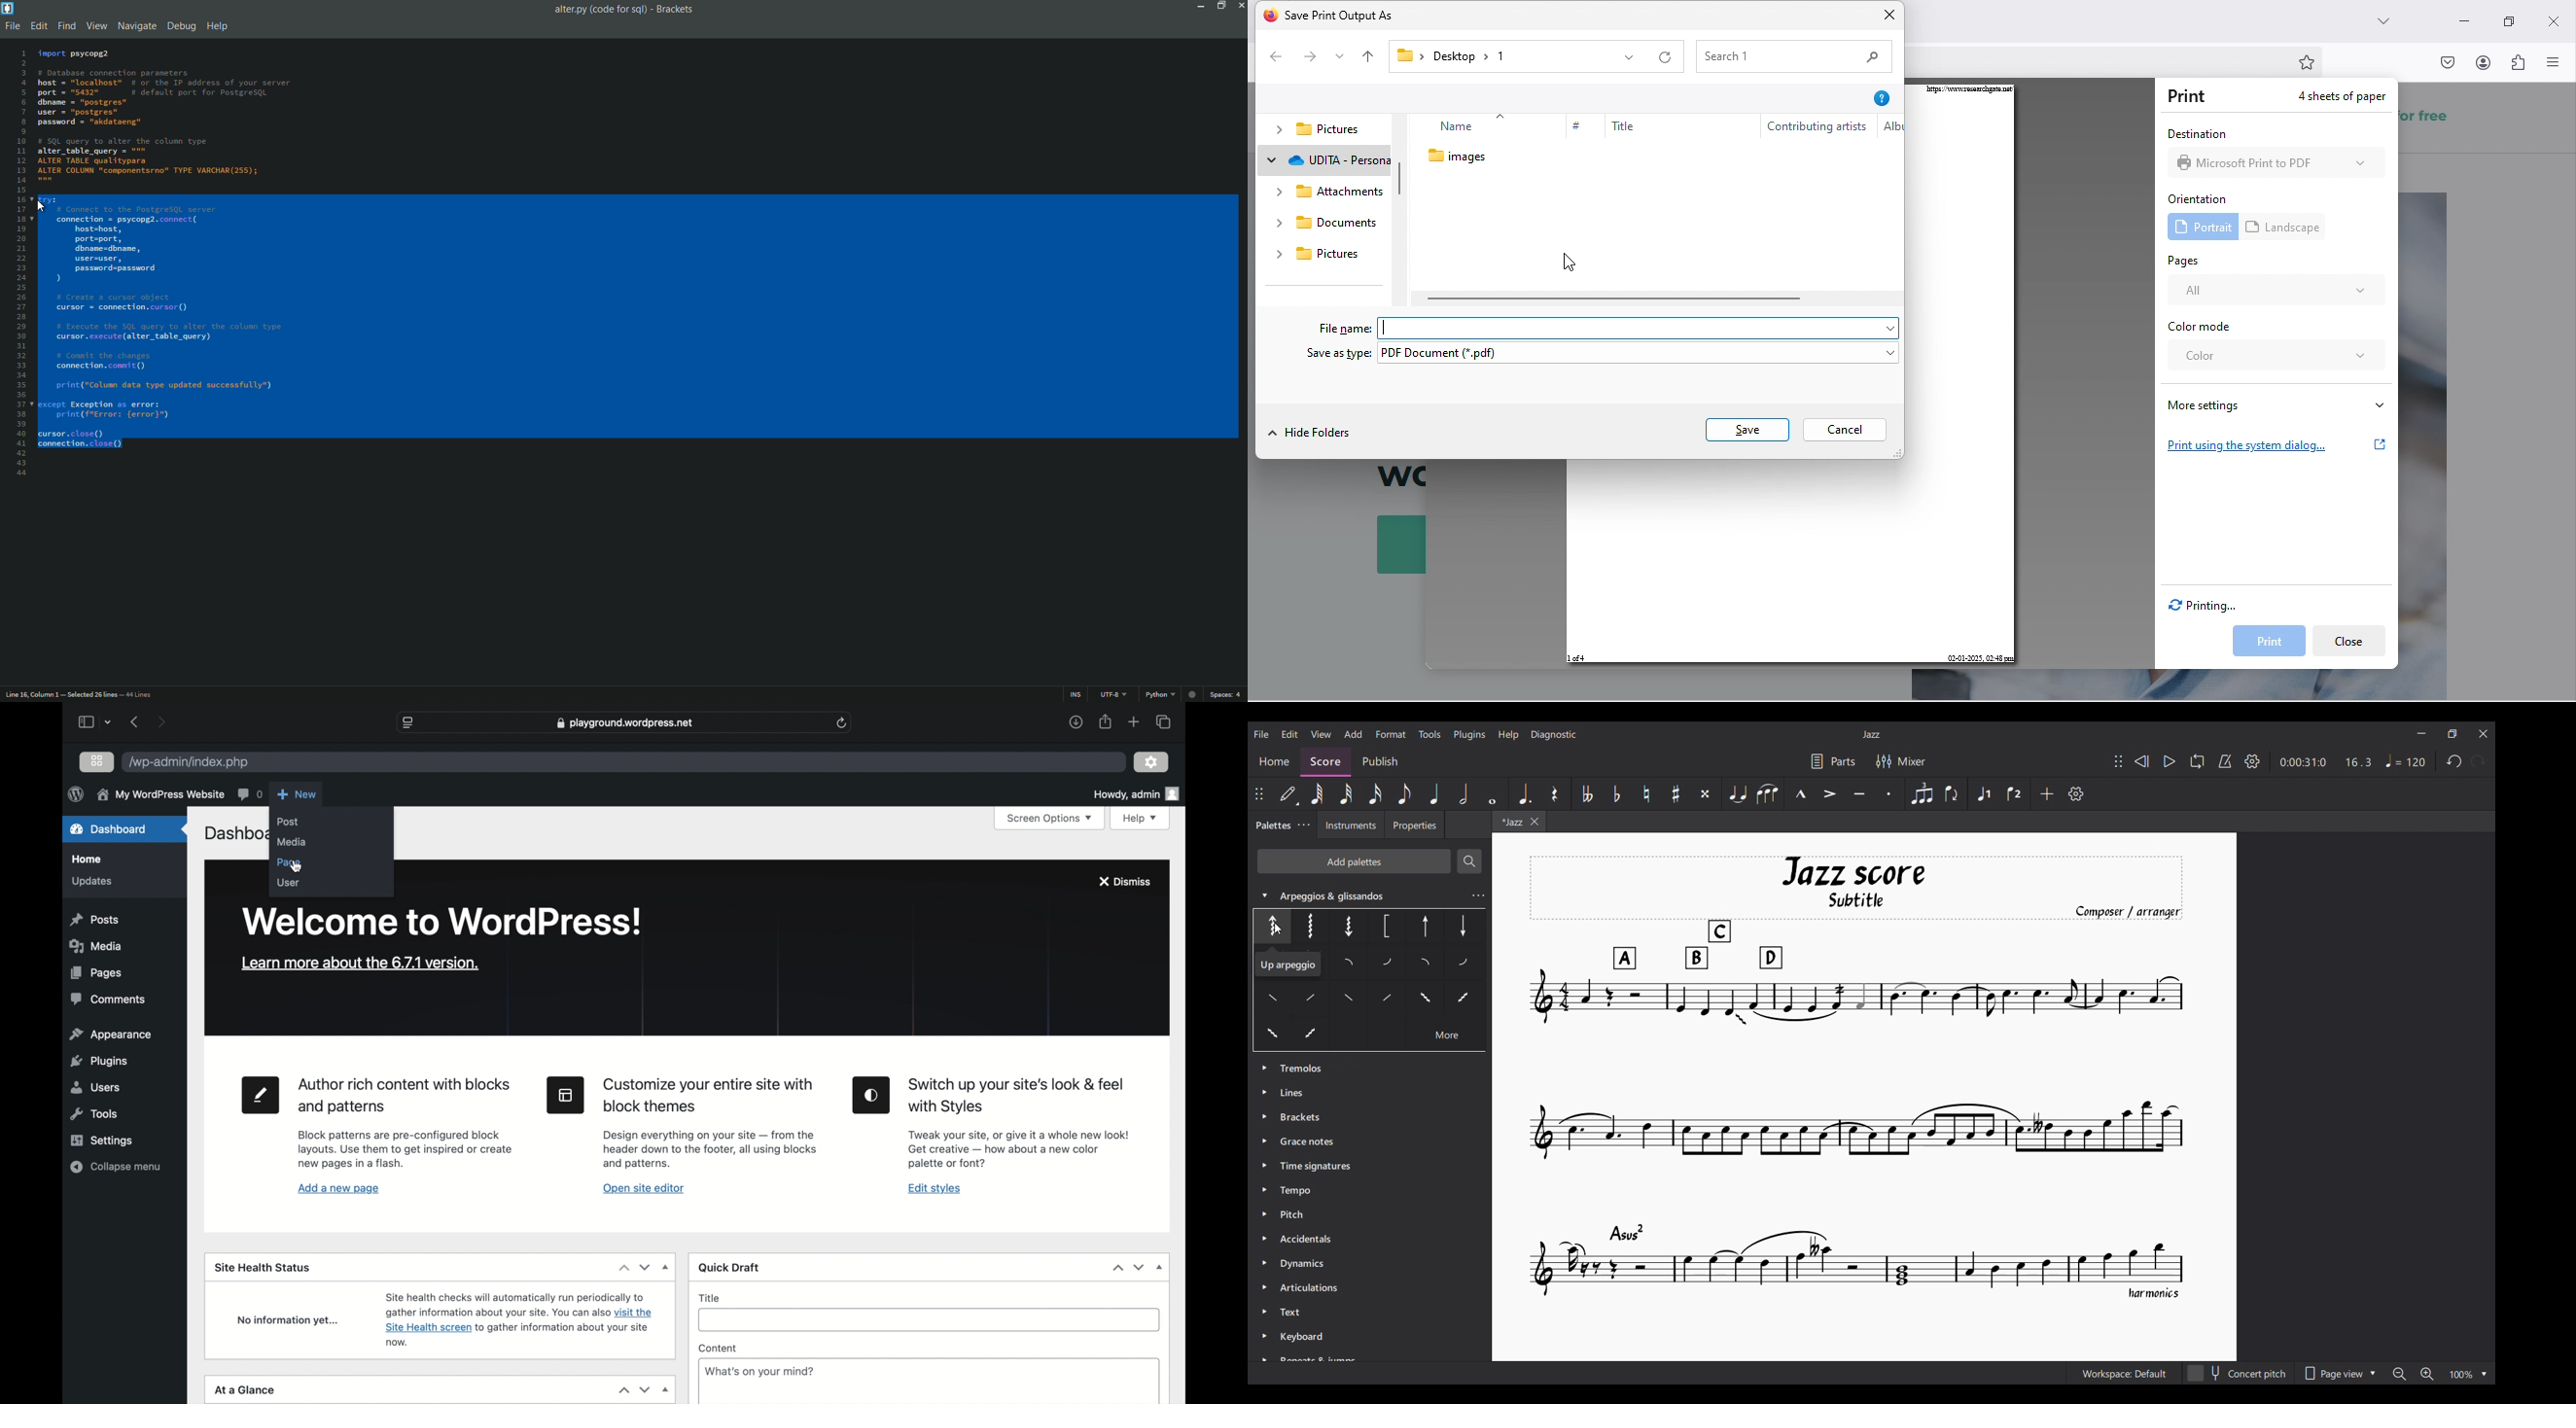  Describe the element at coordinates (1019, 1149) in the screenshot. I see `Edit styles tool information` at that location.